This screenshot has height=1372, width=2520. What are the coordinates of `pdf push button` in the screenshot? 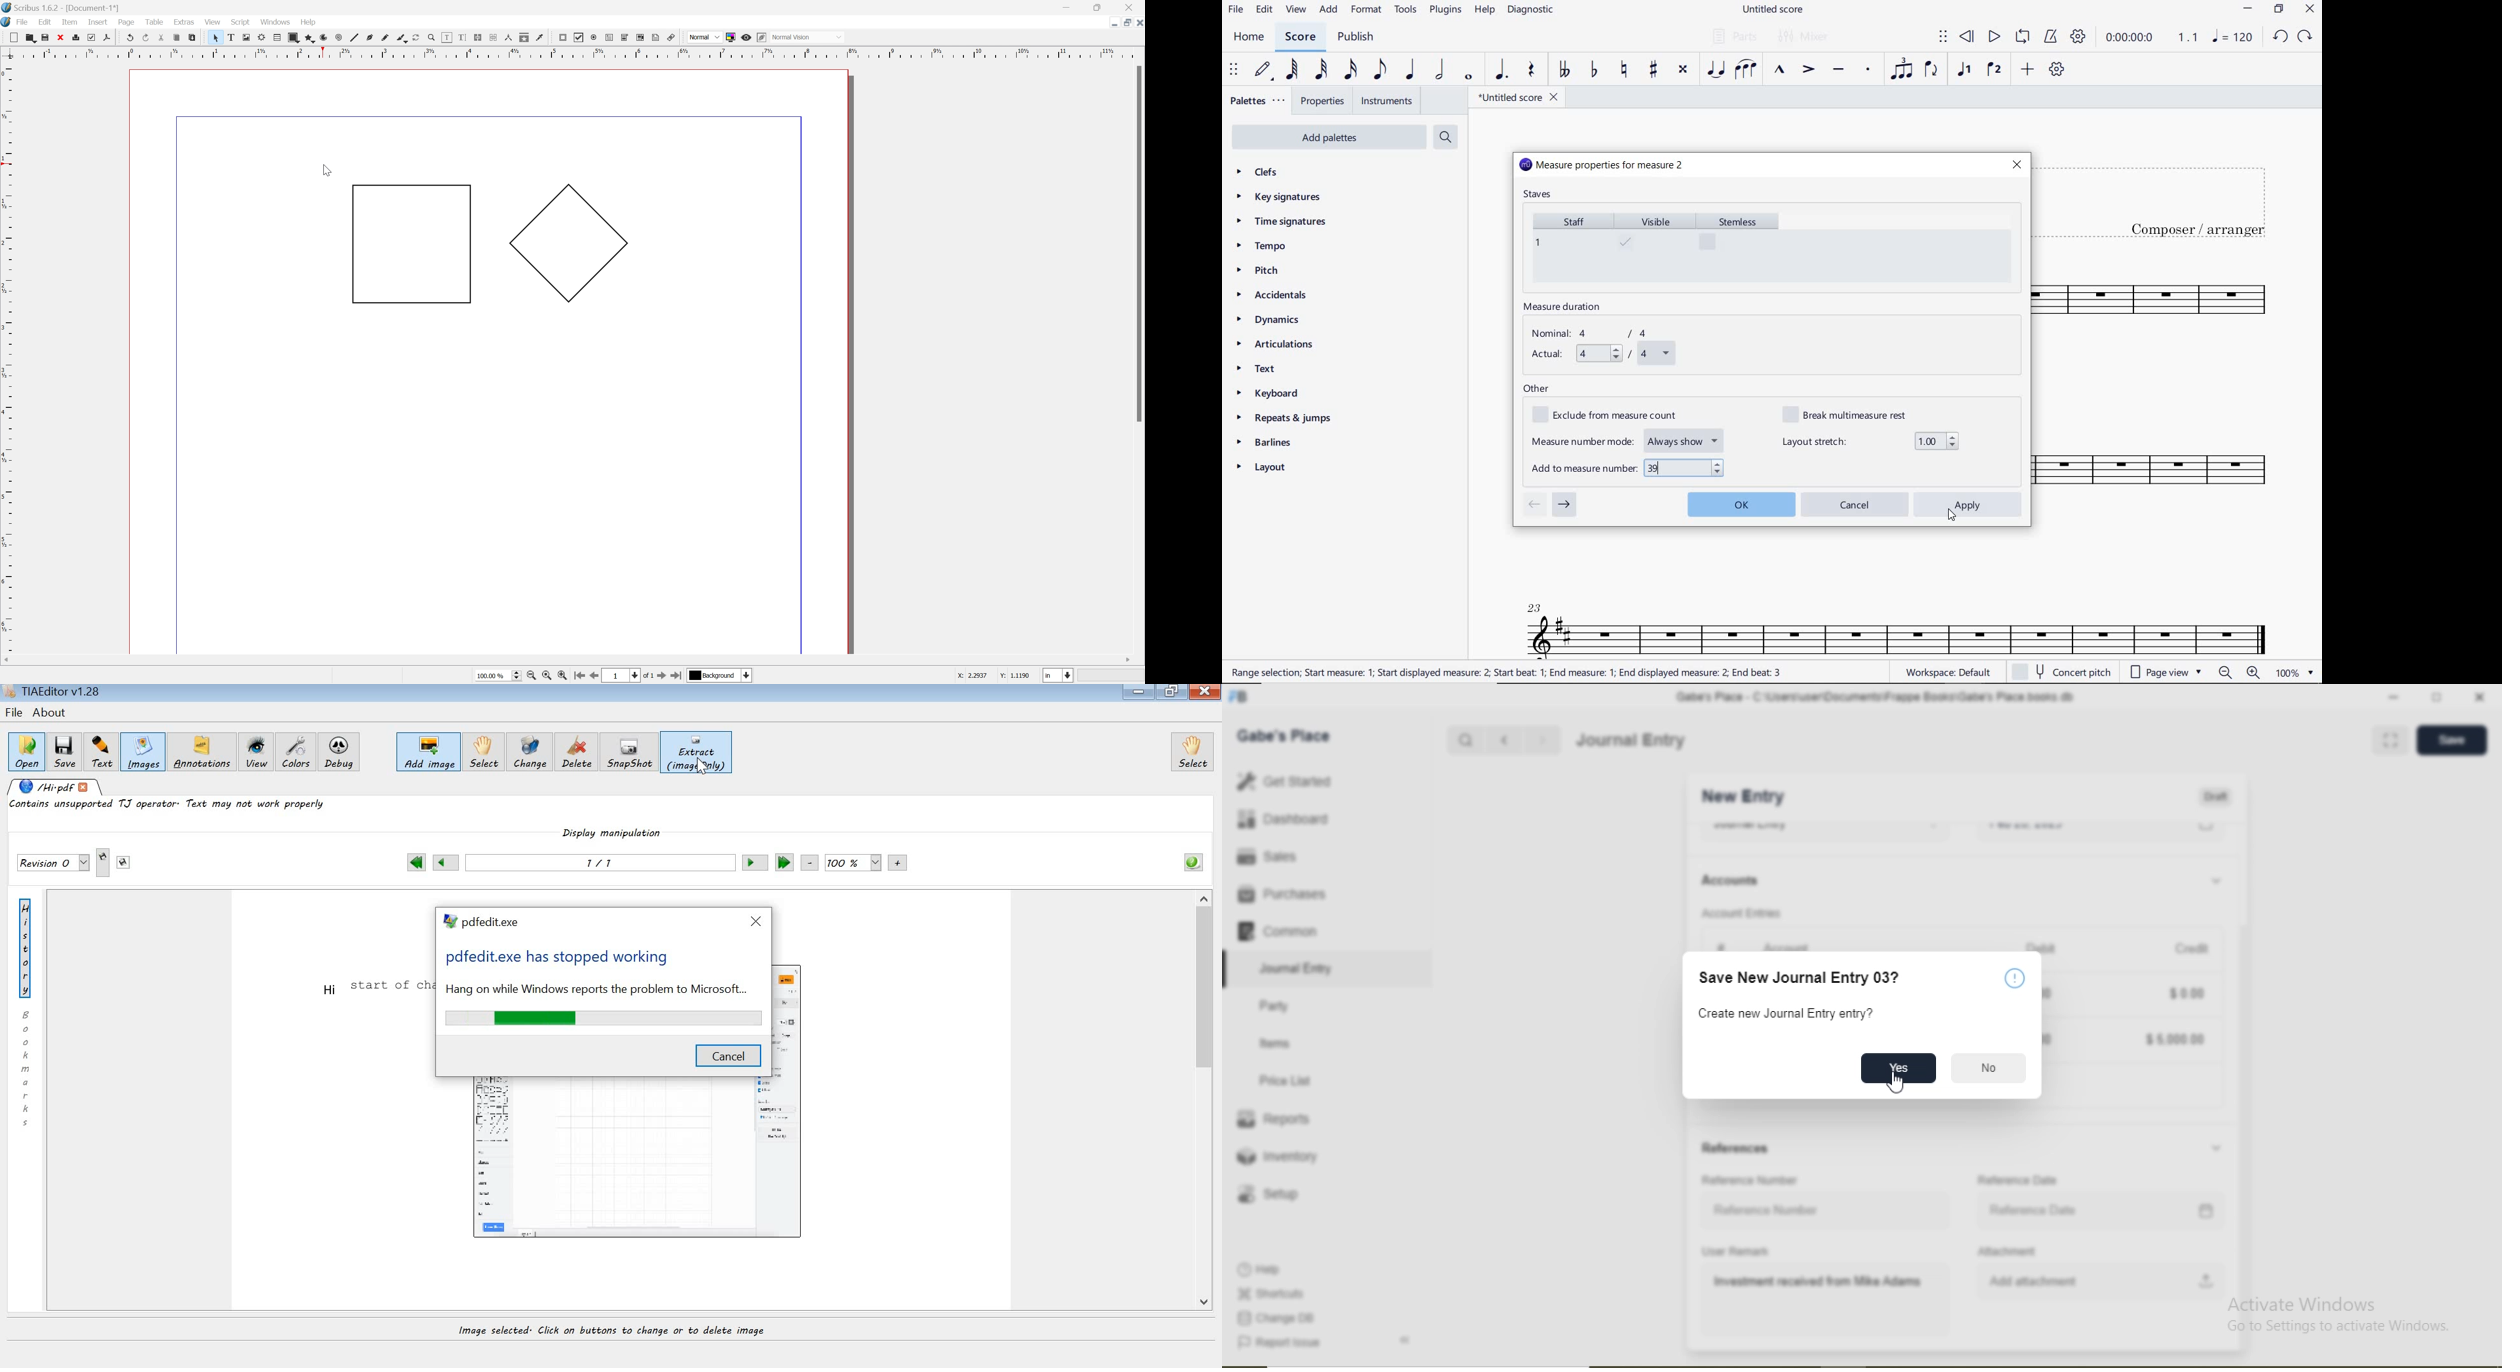 It's located at (563, 37).